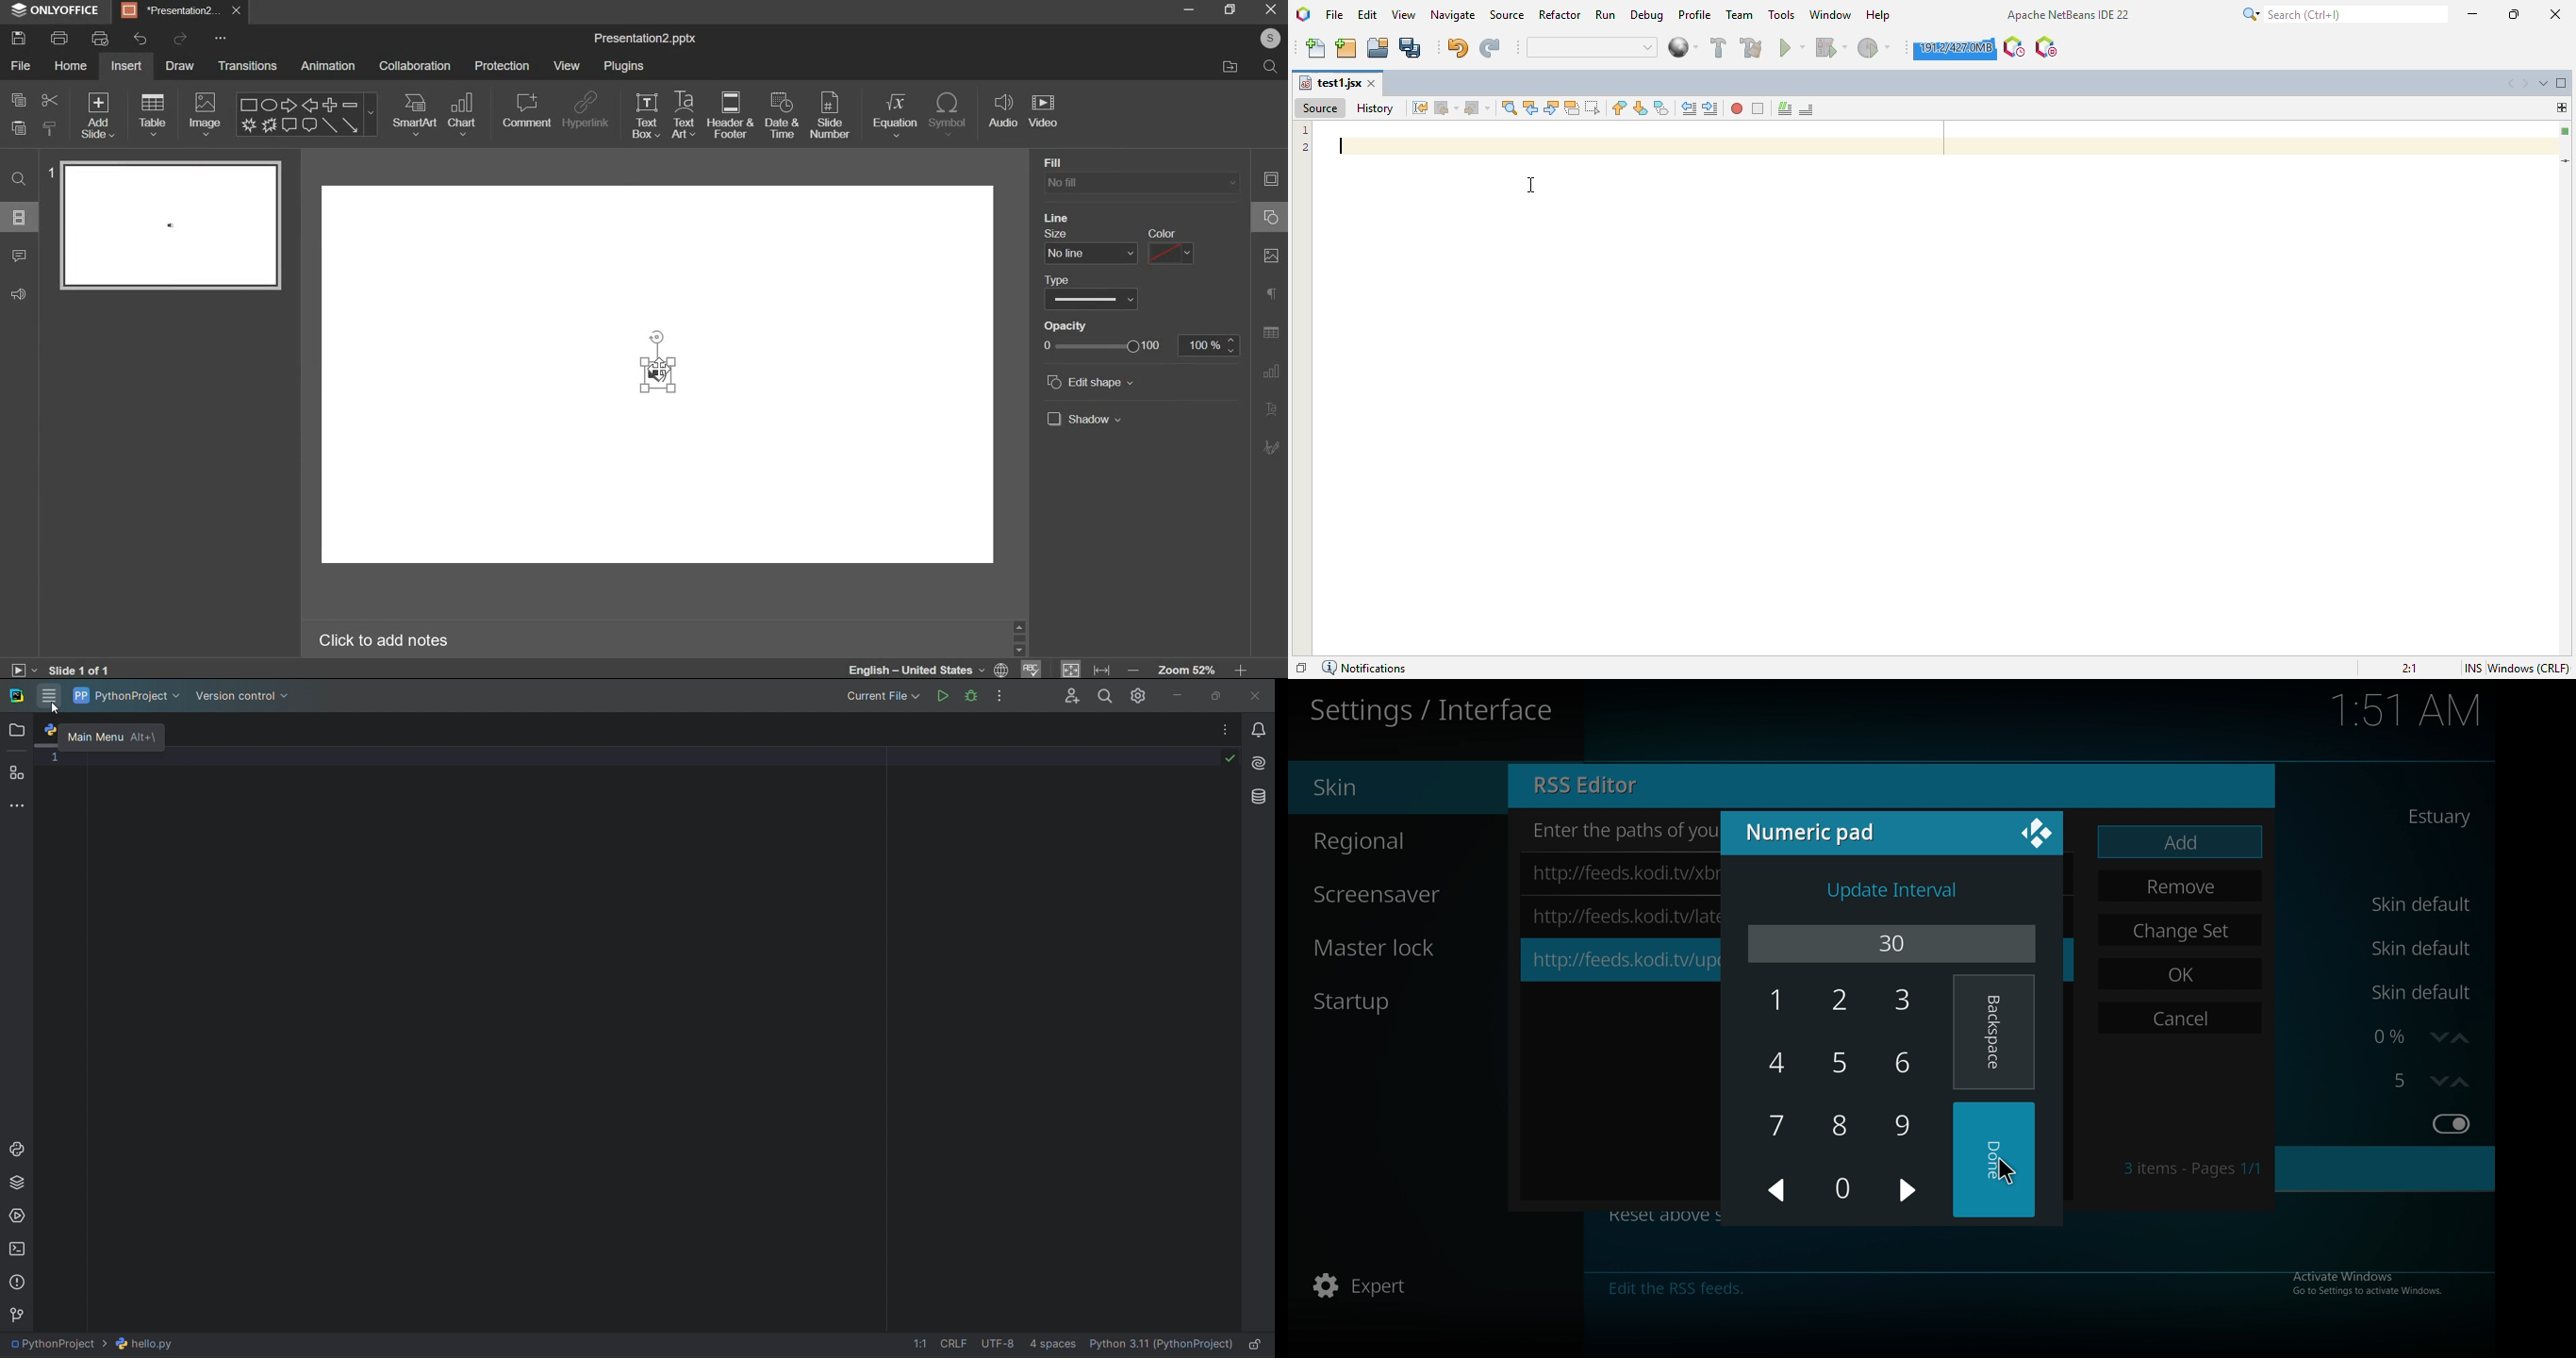 This screenshot has width=2576, height=1372. I want to click on text art settings, so click(1269, 409).